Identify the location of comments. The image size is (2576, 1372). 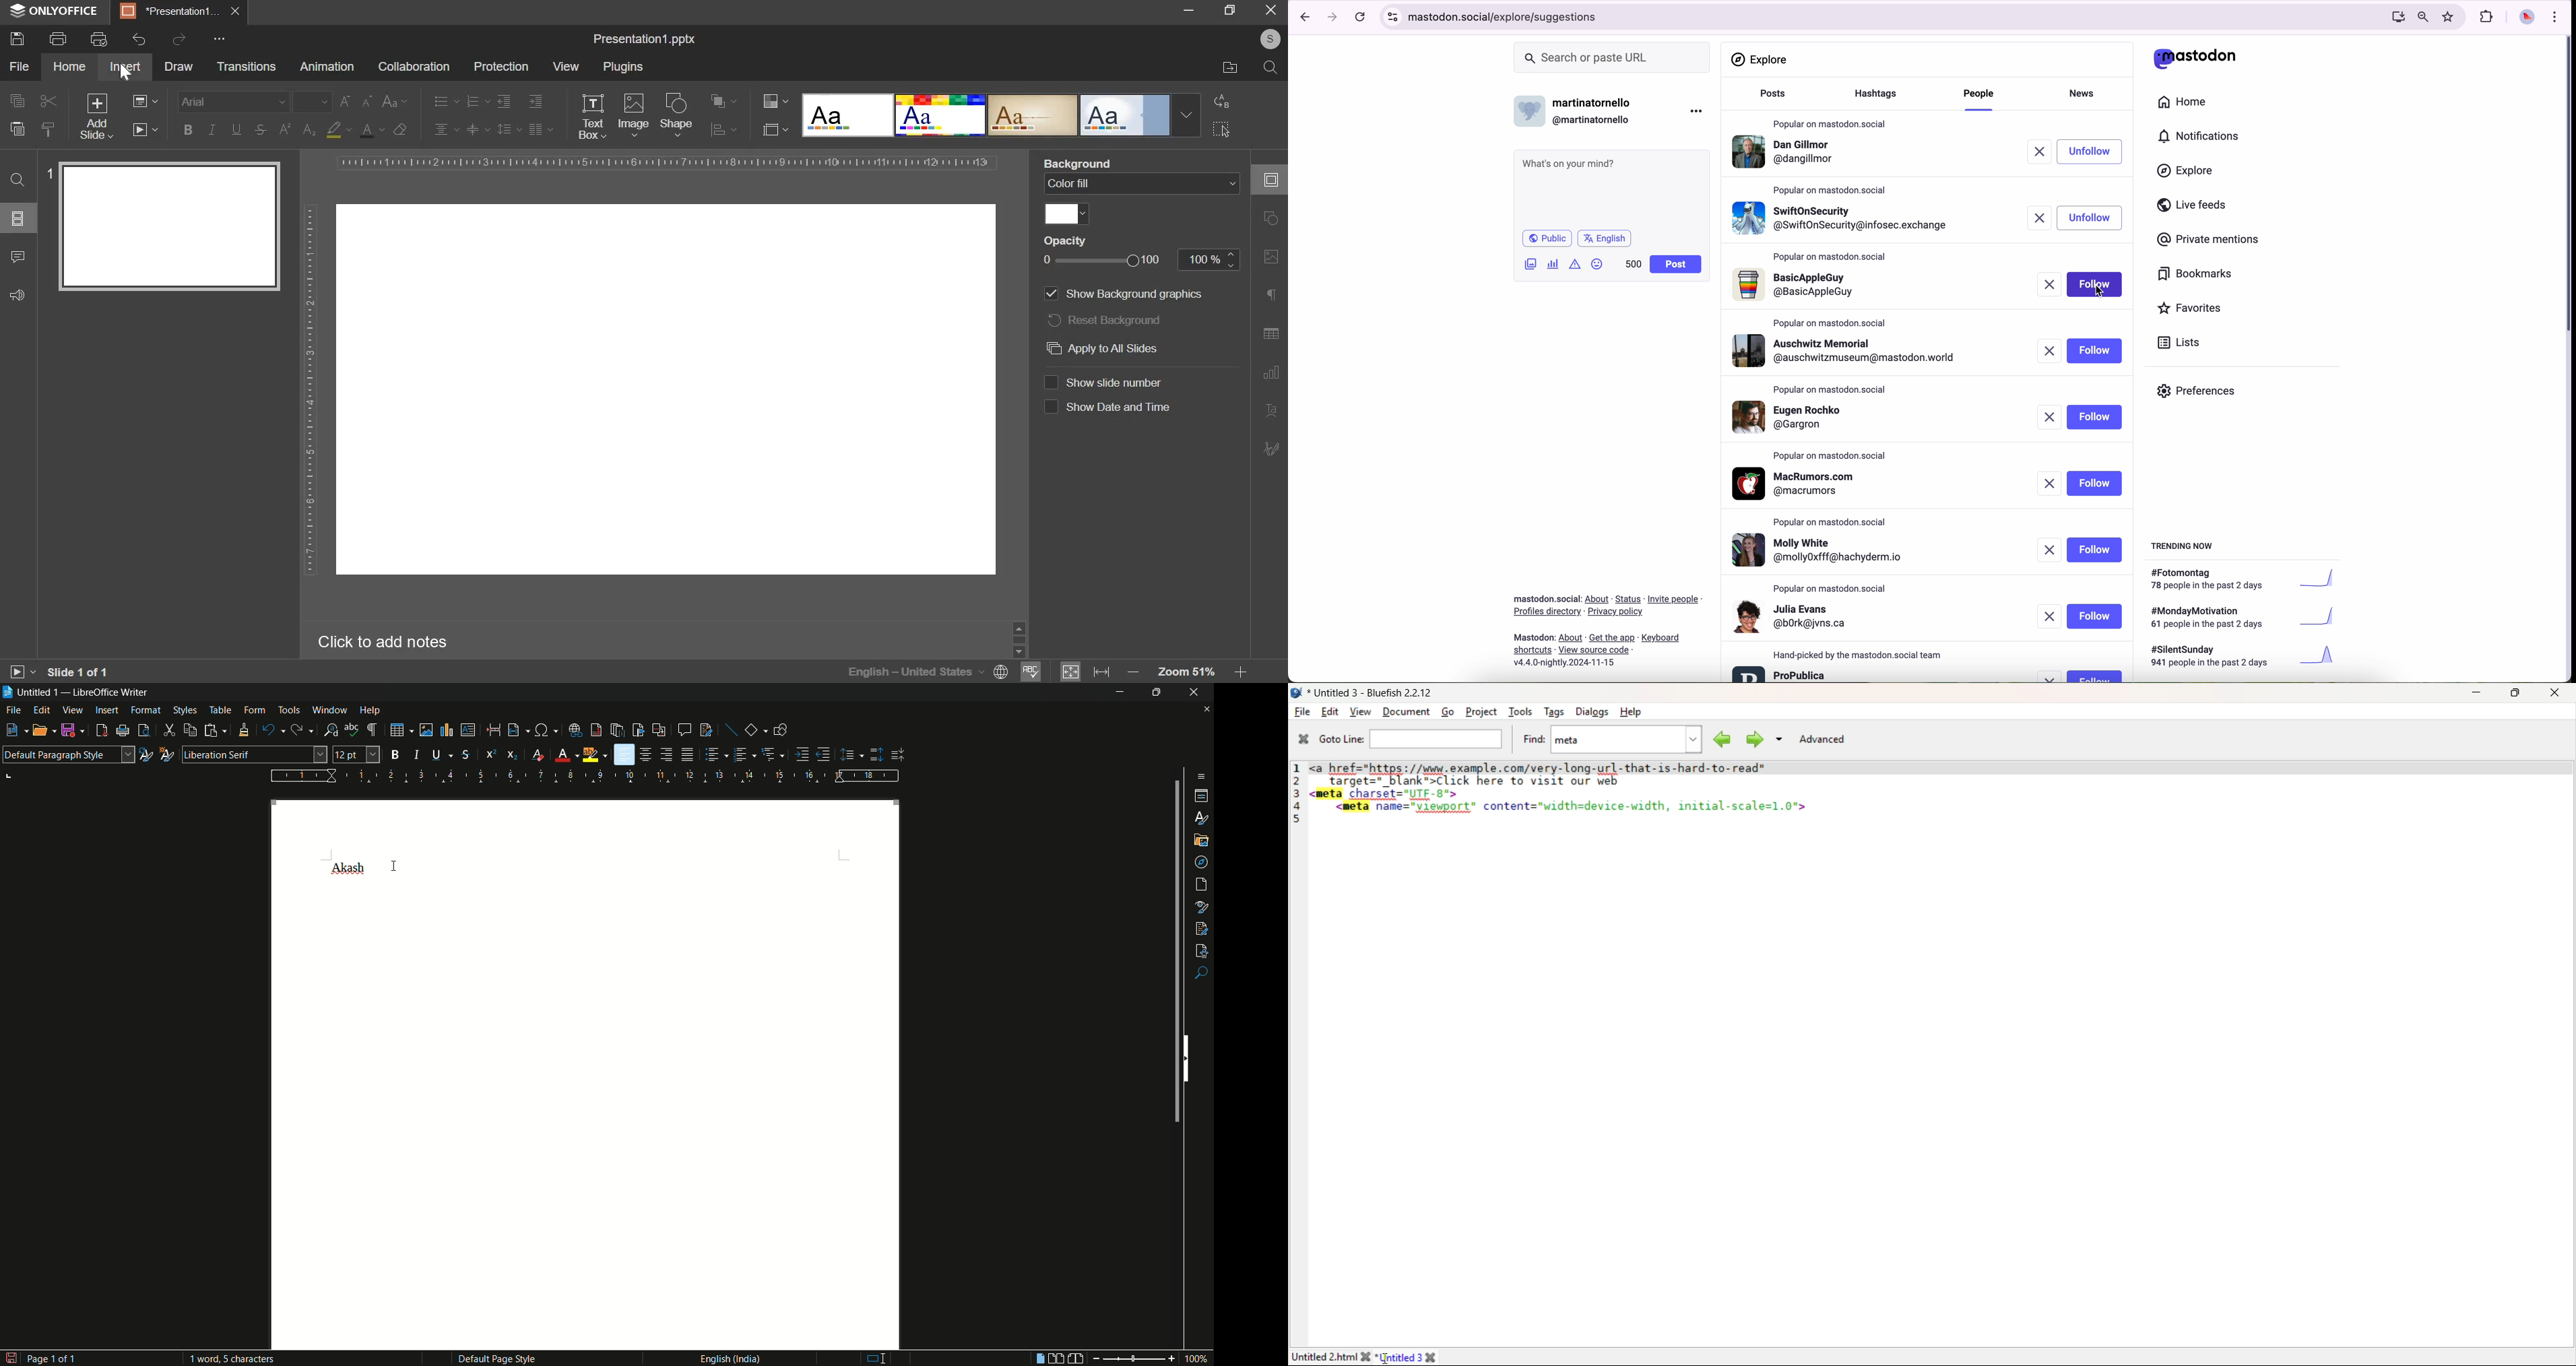
(17, 256).